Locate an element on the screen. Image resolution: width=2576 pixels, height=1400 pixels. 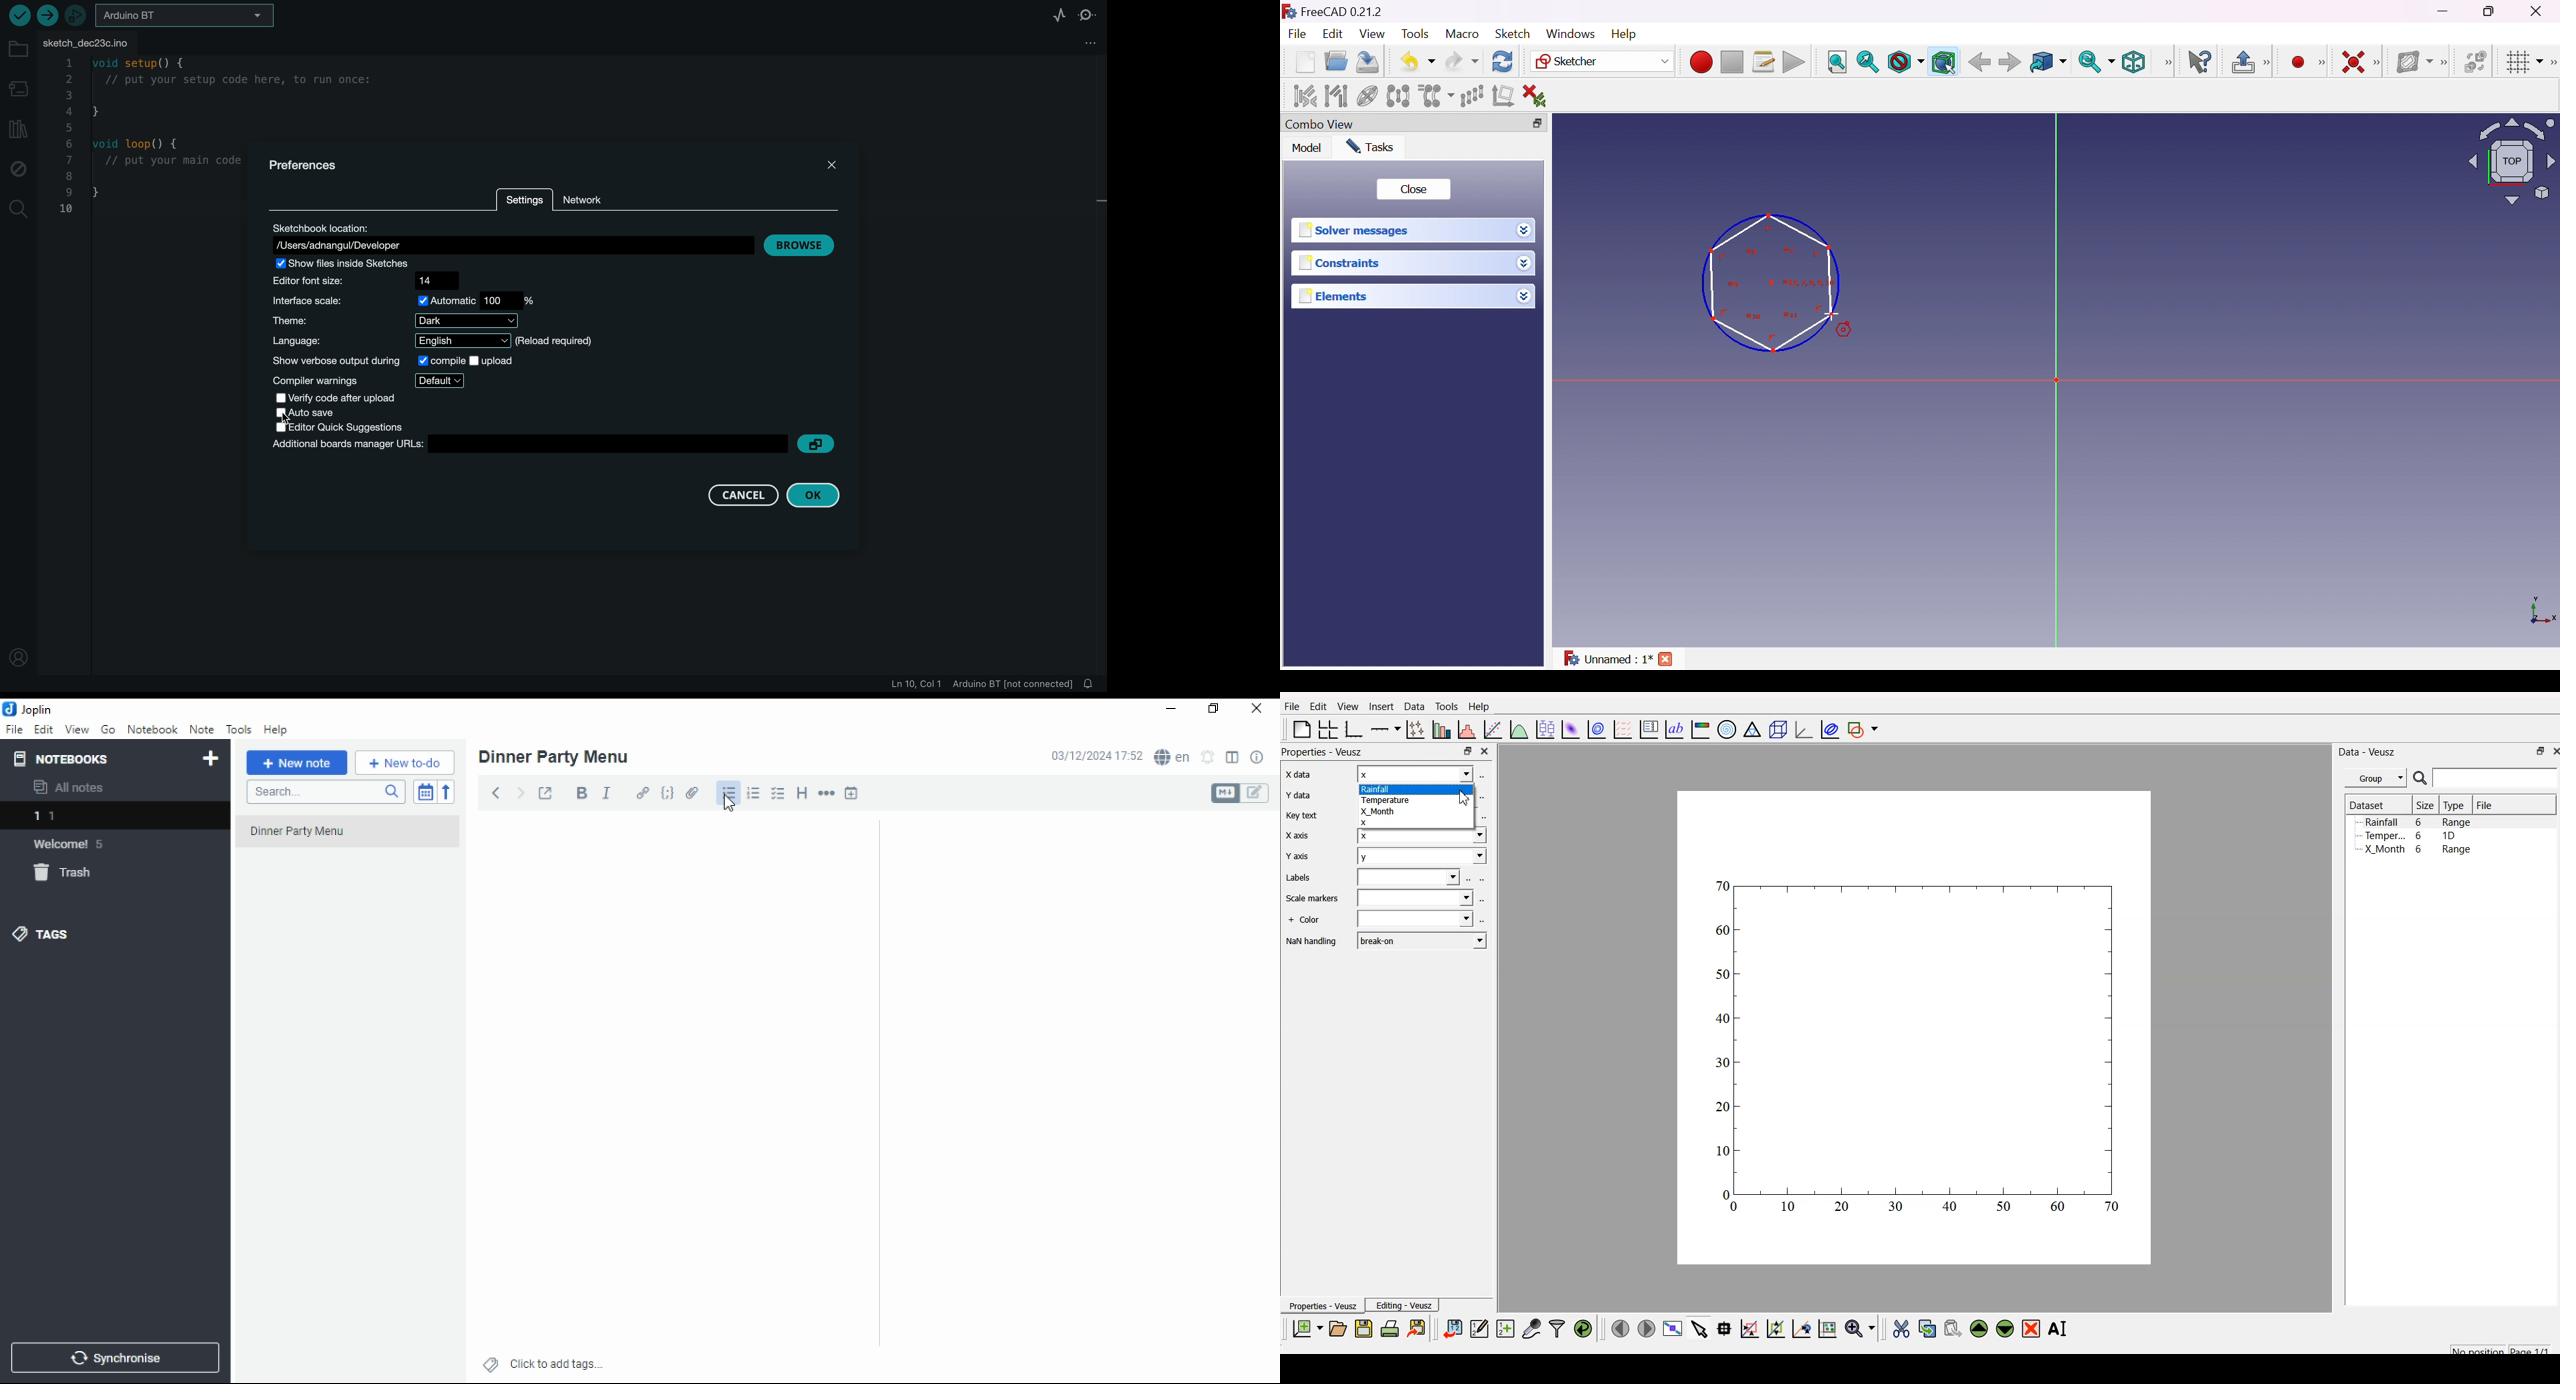
+ Color is located at coordinates (1305, 921).